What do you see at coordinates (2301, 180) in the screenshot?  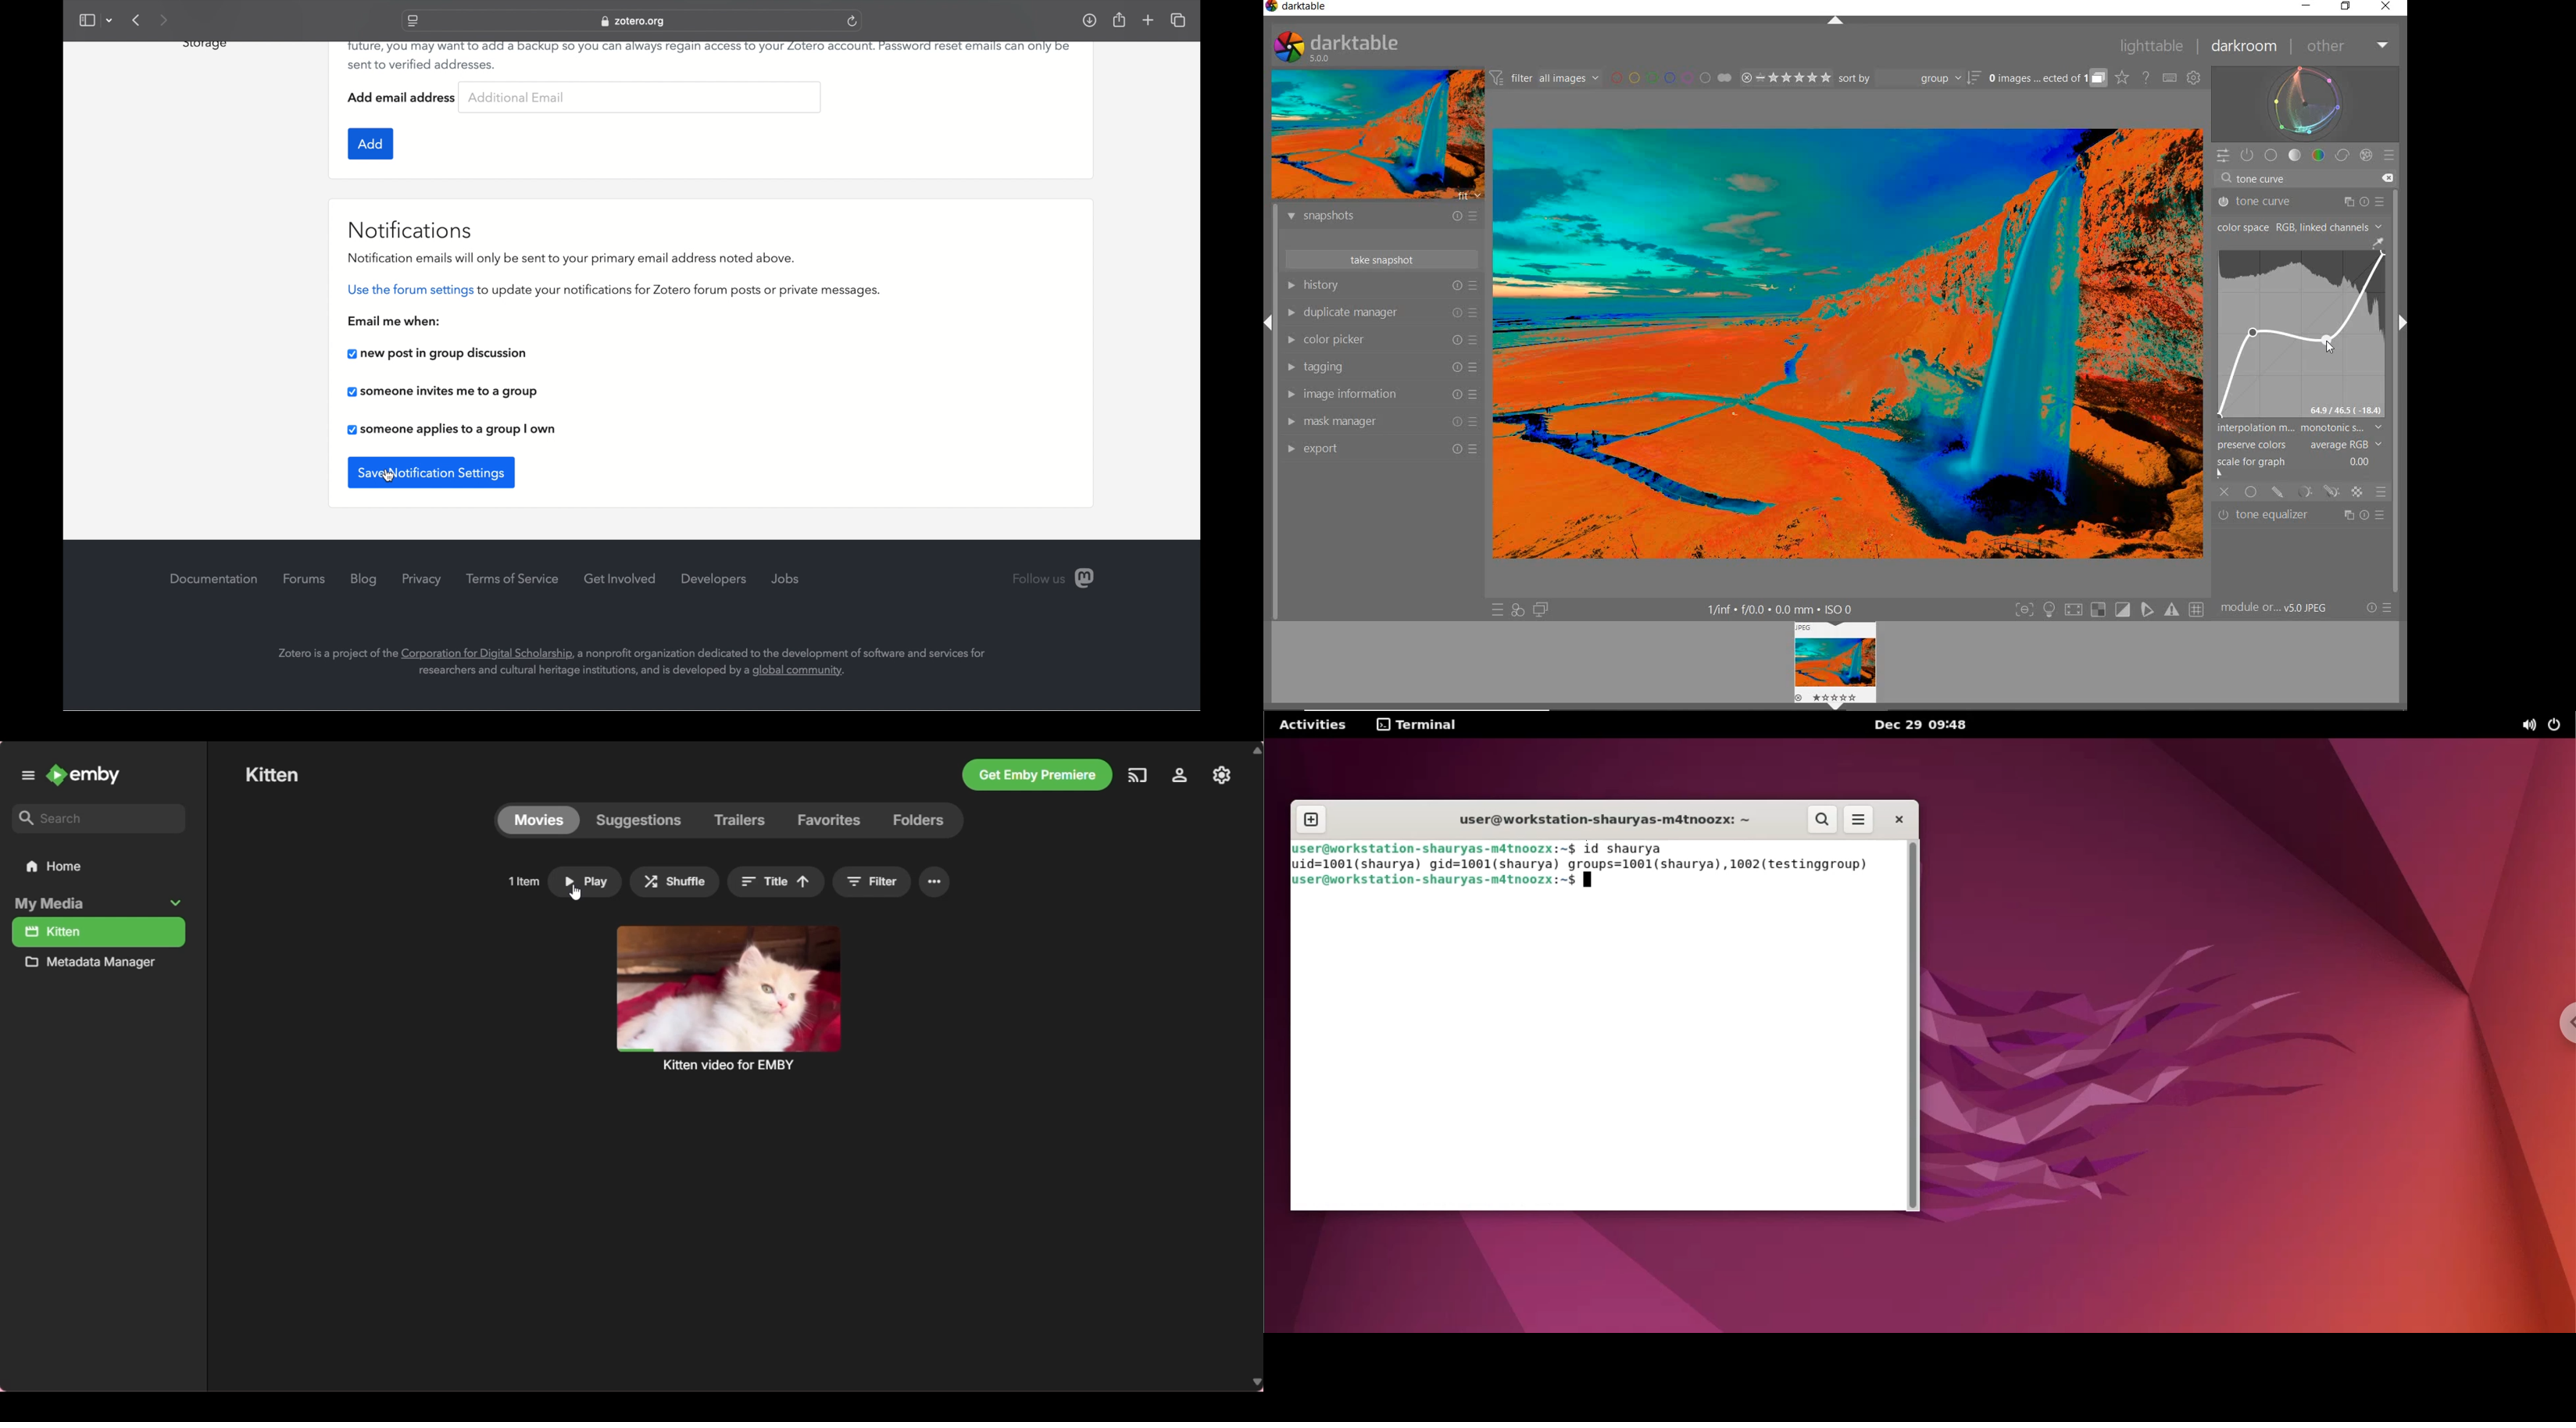 I see `tone curve` at bounding box center [2301, 180].